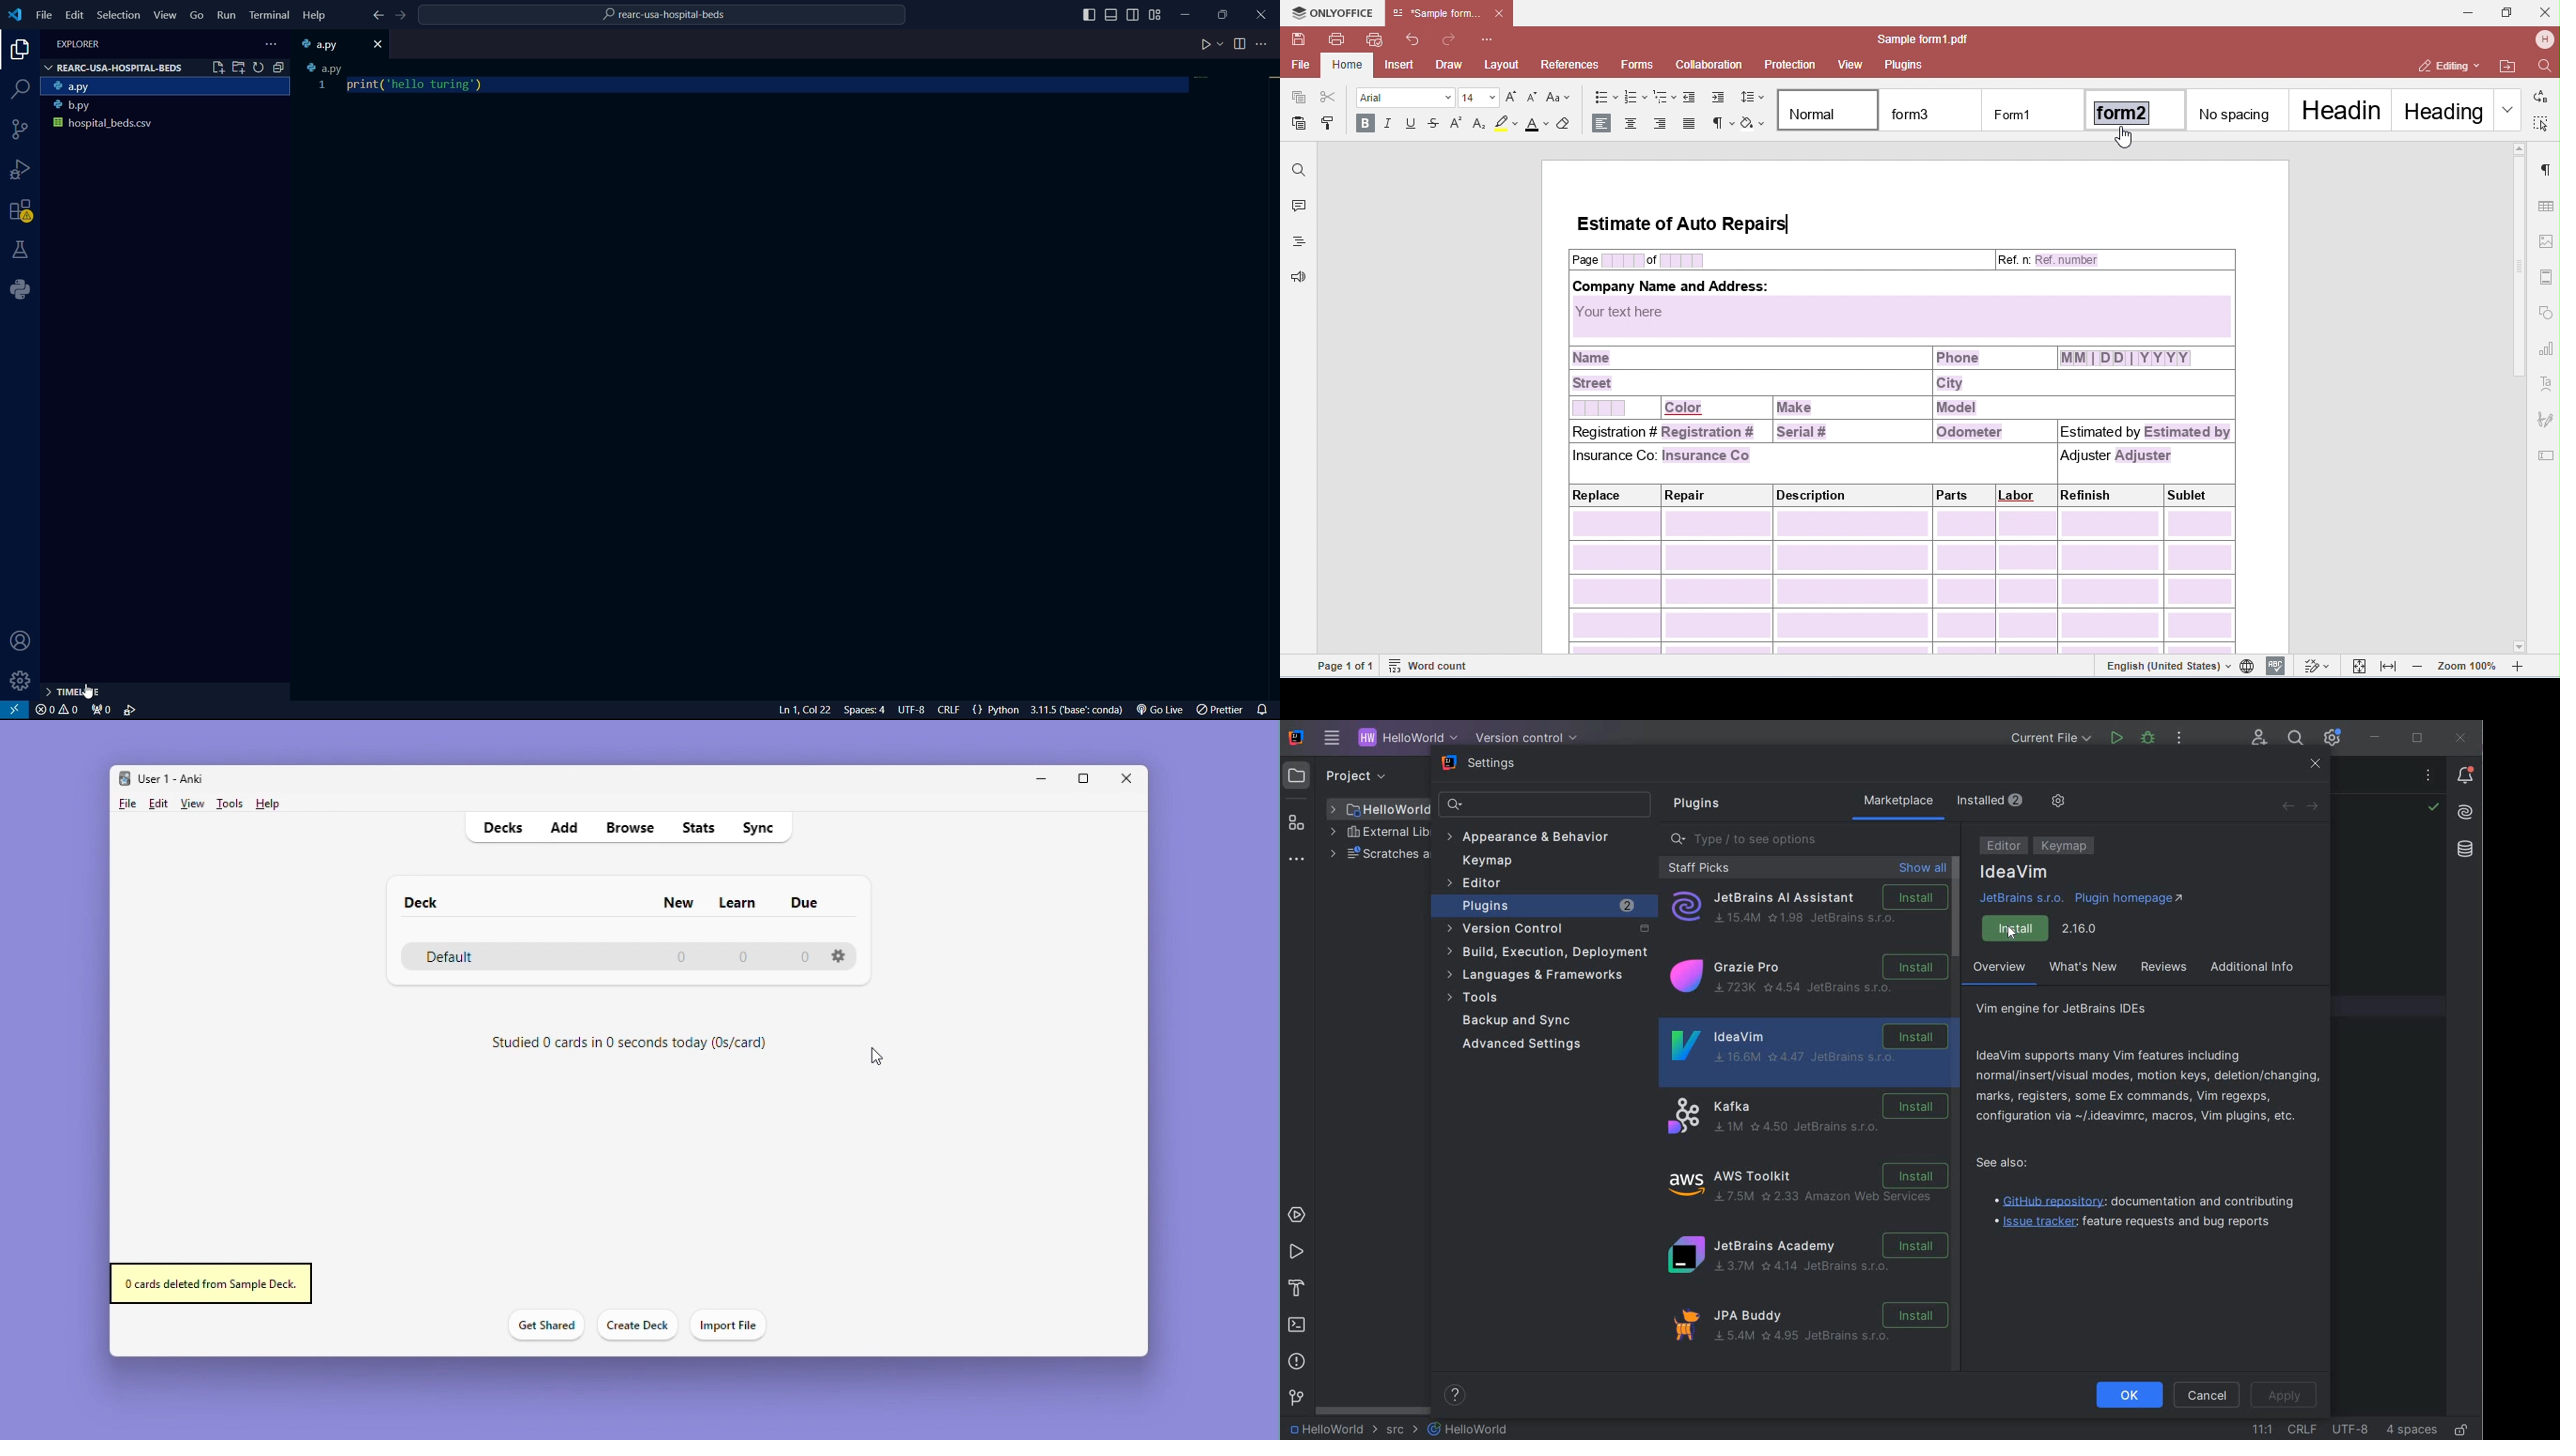 This screenshot has width=2576, height=1456. I want to click on explorer, so click(17, 52).